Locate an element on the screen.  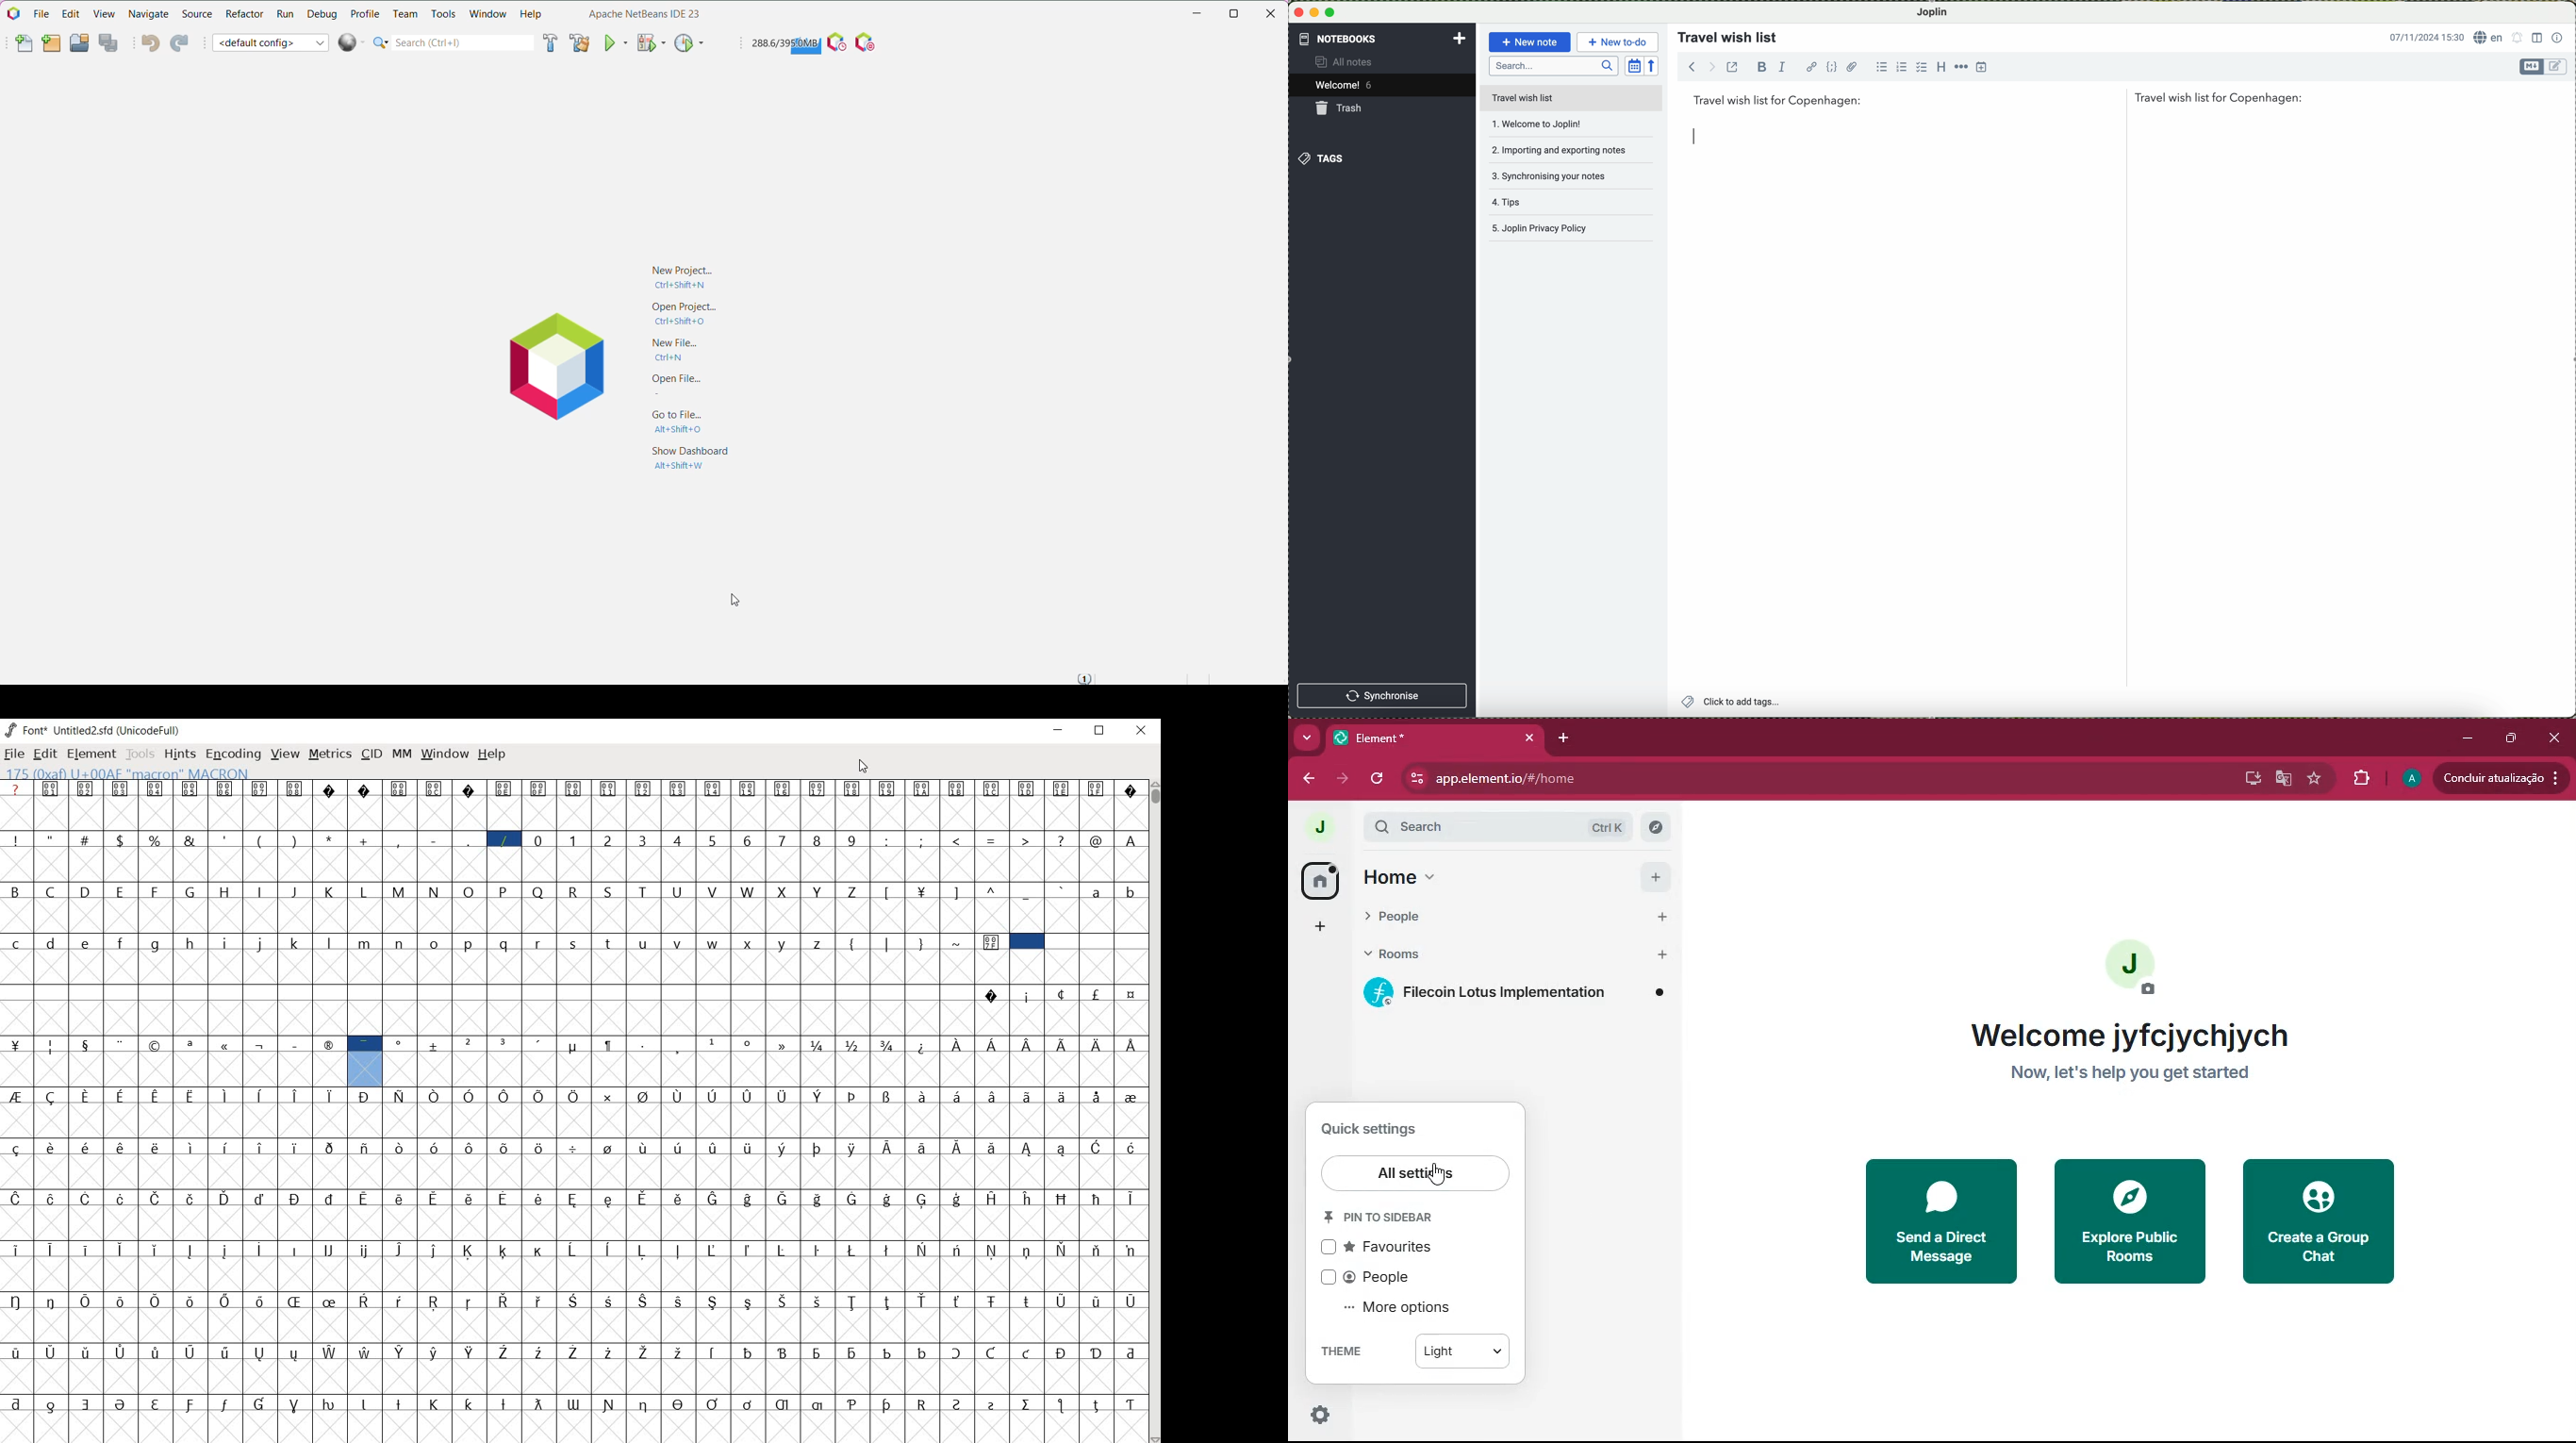
synchronise button is located at coordinates (1384, 696).